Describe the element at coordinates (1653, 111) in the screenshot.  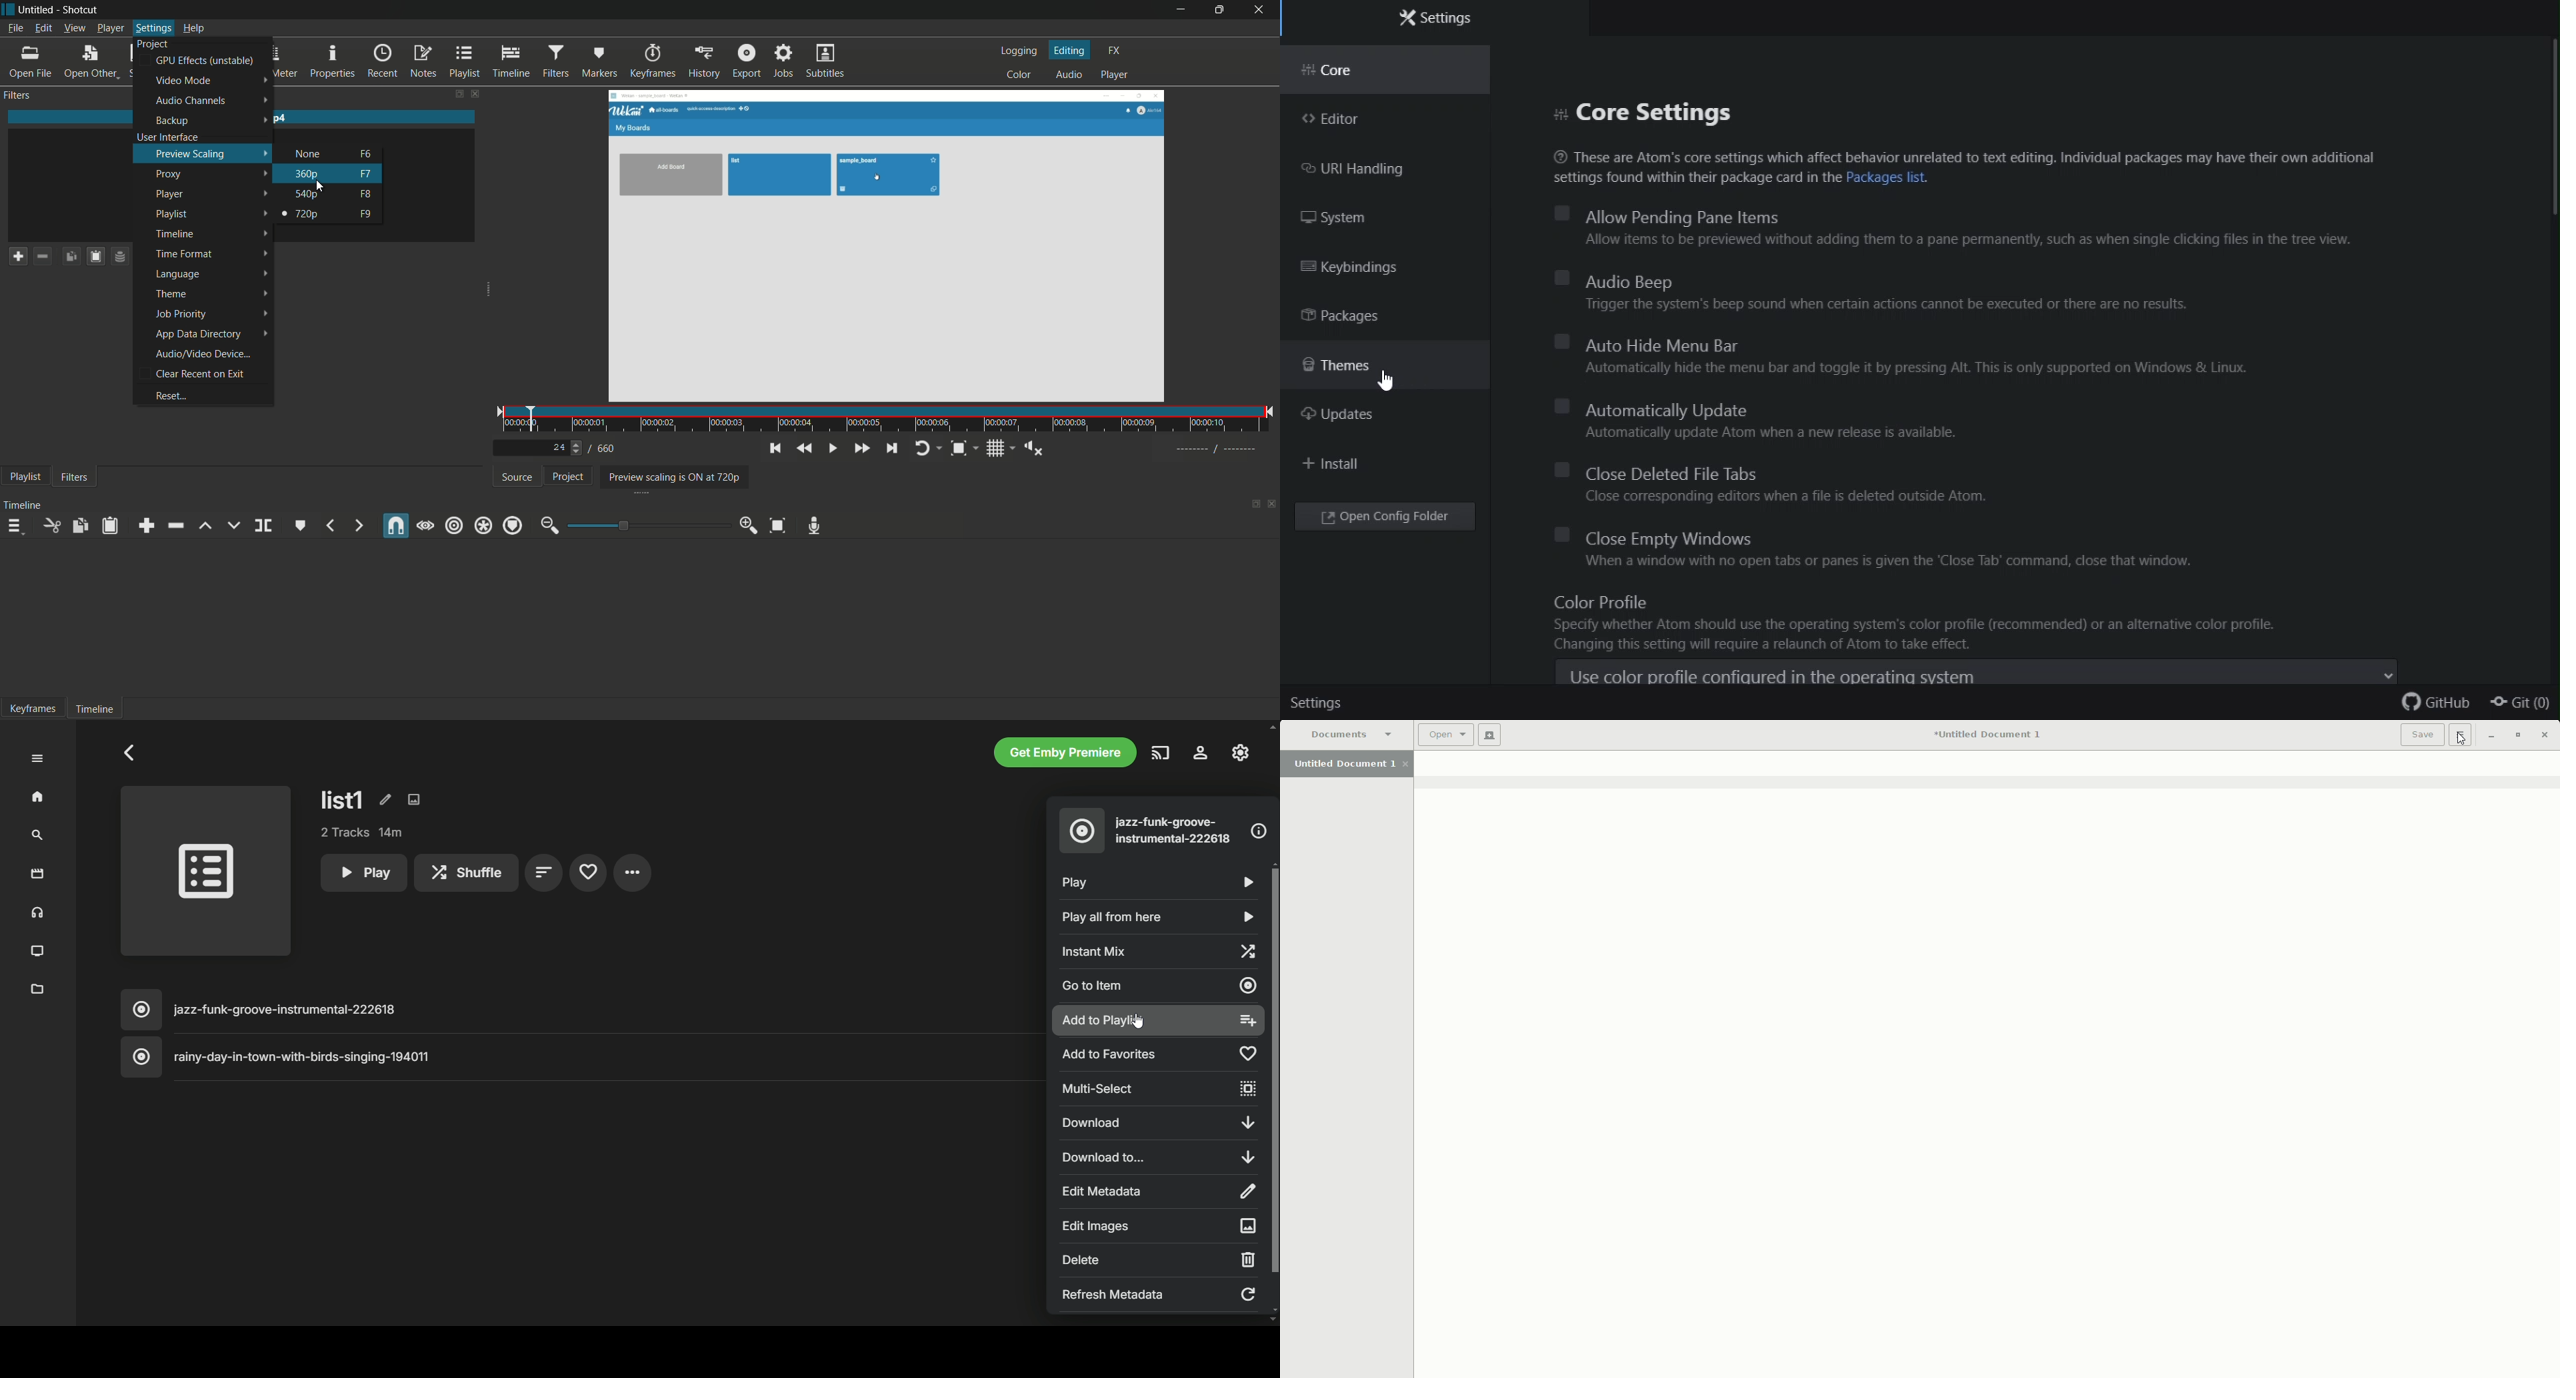
I see `core settings` at that location.